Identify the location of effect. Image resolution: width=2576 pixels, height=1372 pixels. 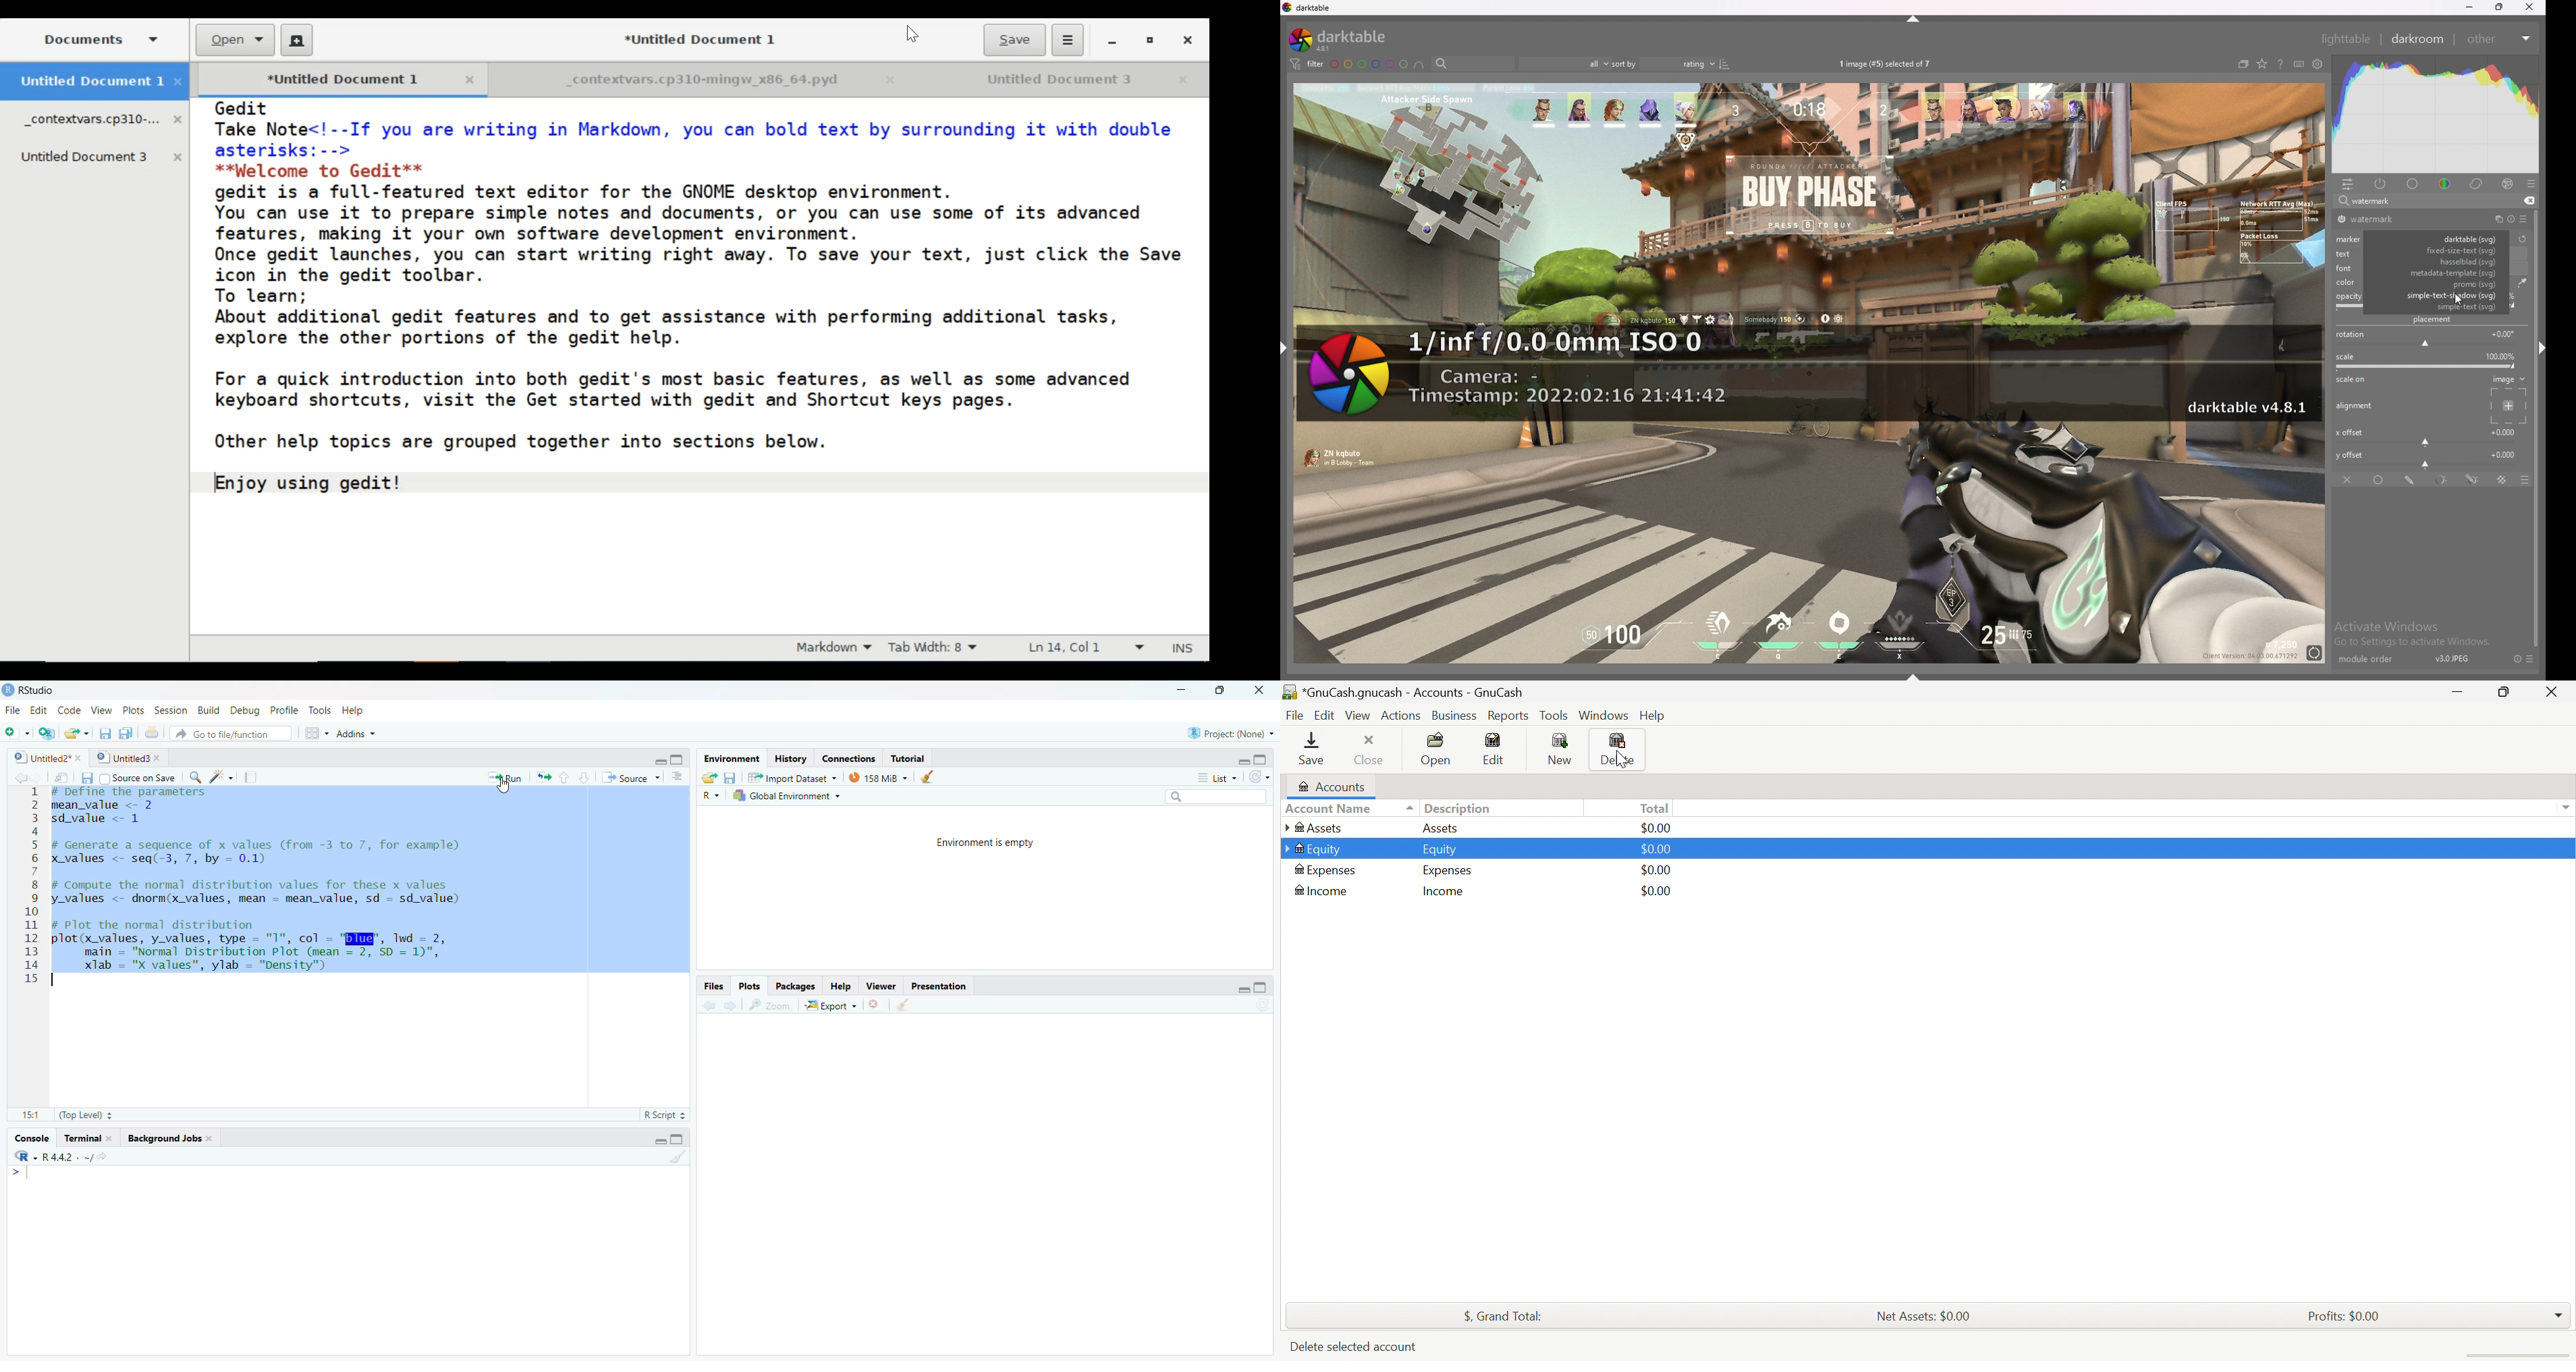
(2508, 184).